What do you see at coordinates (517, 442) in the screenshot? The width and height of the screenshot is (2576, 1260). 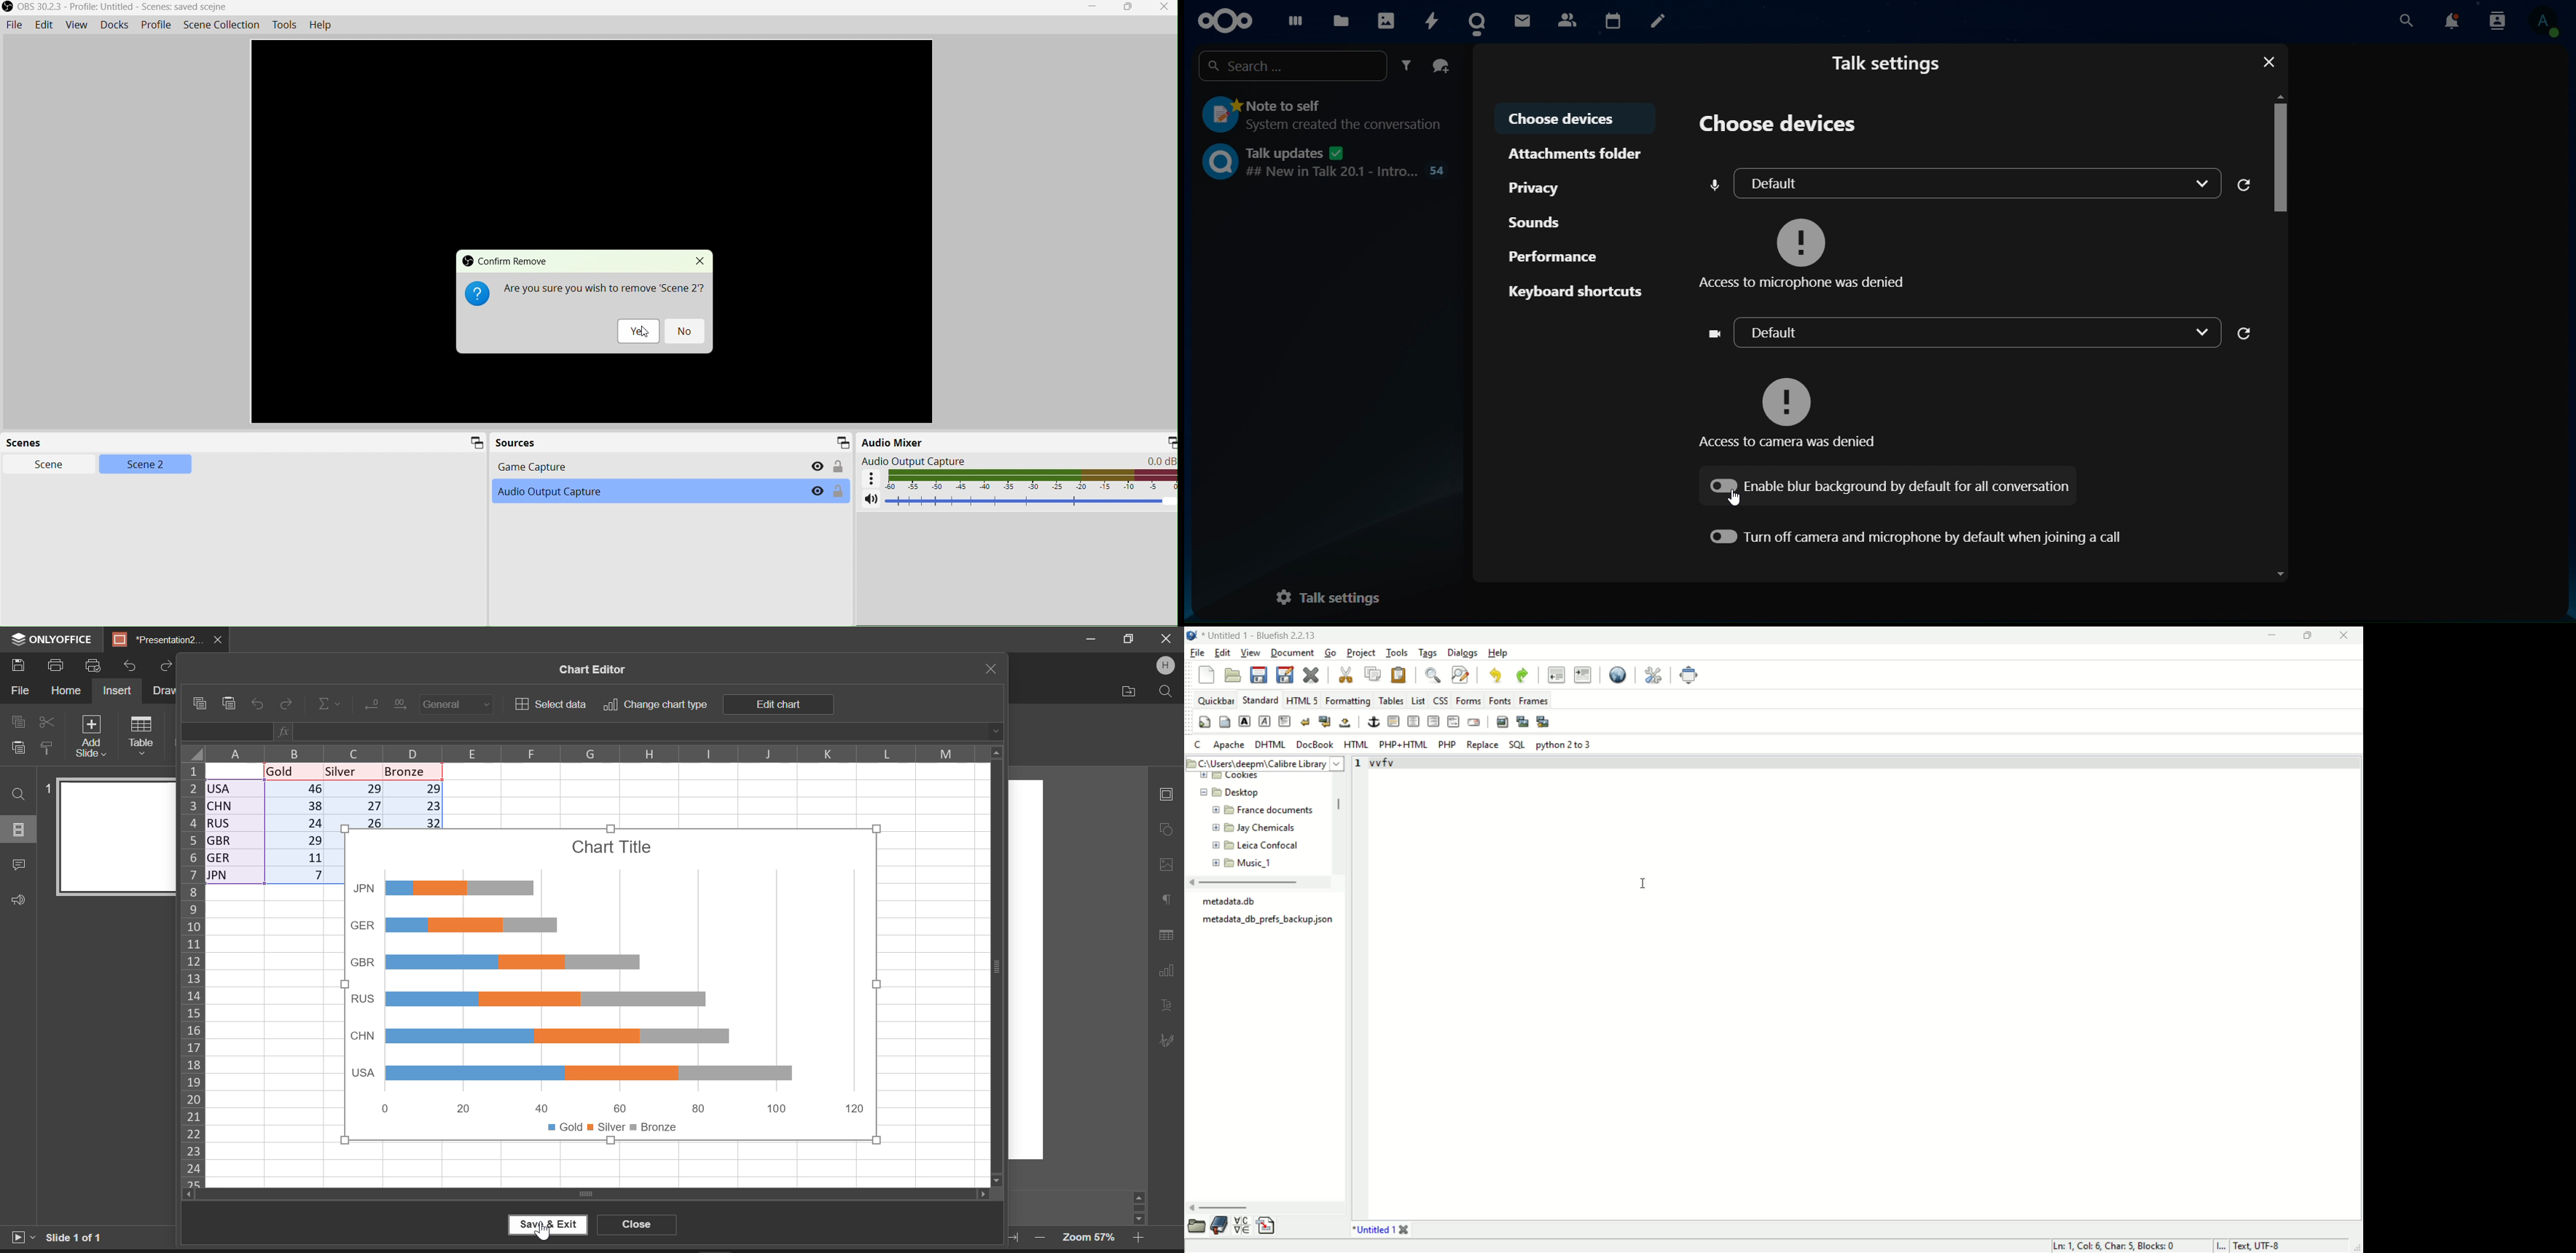 I see `Sources` at bounding box center [517, 442].